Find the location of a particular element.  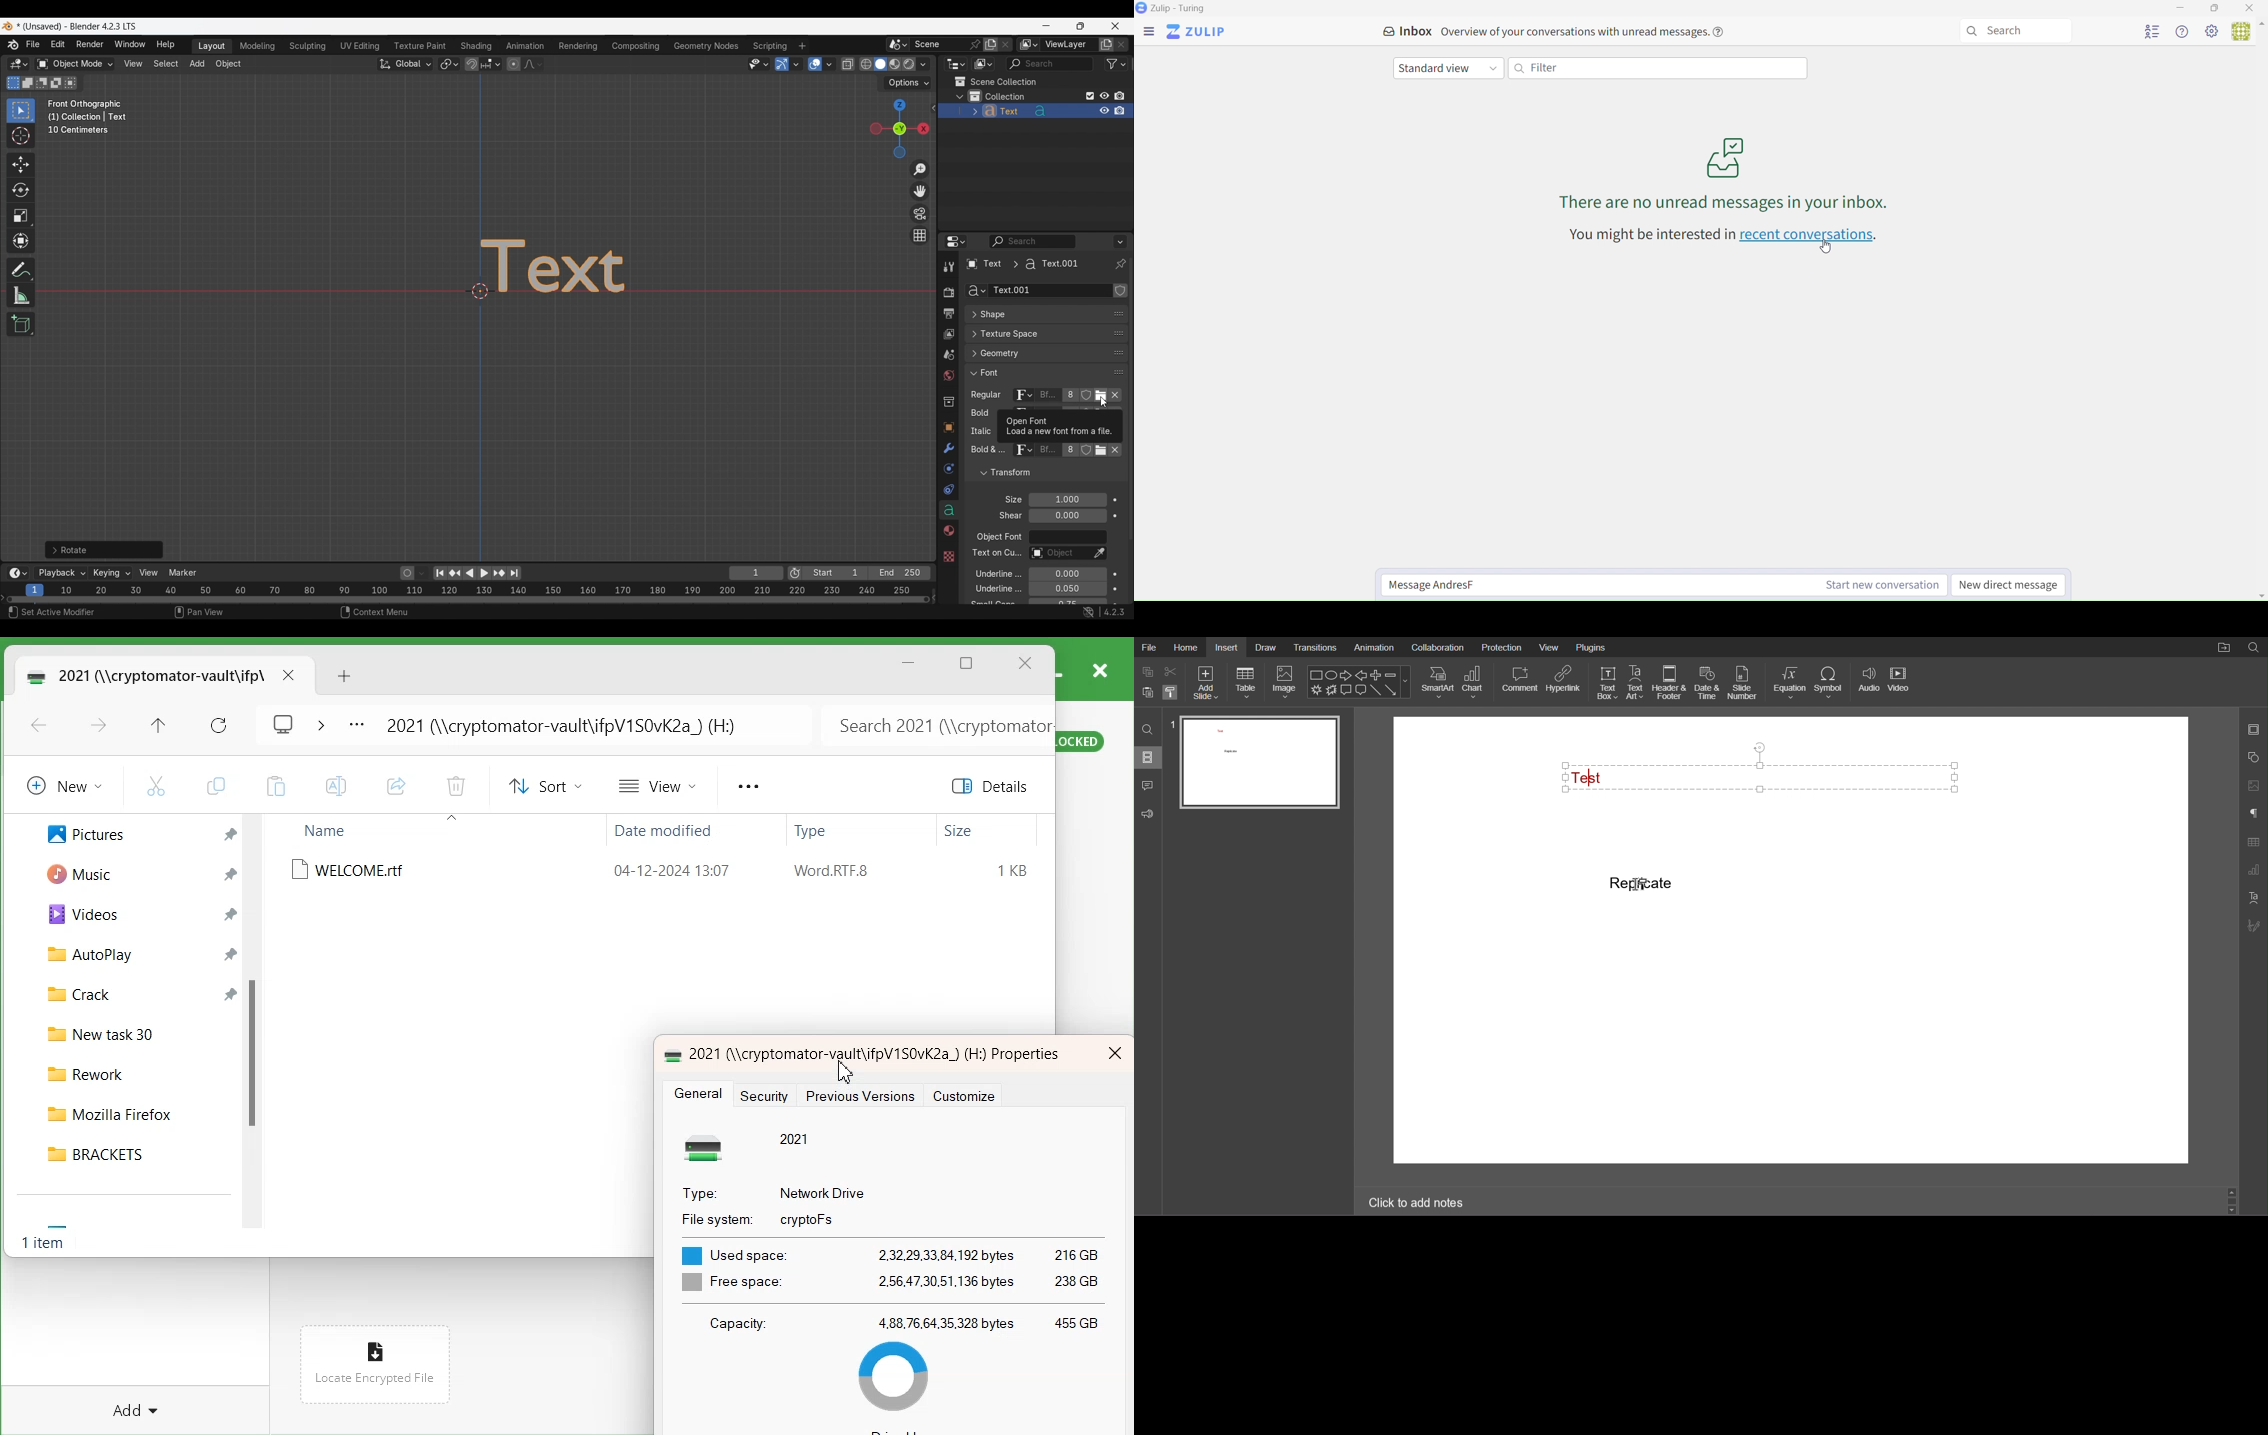

World is located at coordinates (948, 377).